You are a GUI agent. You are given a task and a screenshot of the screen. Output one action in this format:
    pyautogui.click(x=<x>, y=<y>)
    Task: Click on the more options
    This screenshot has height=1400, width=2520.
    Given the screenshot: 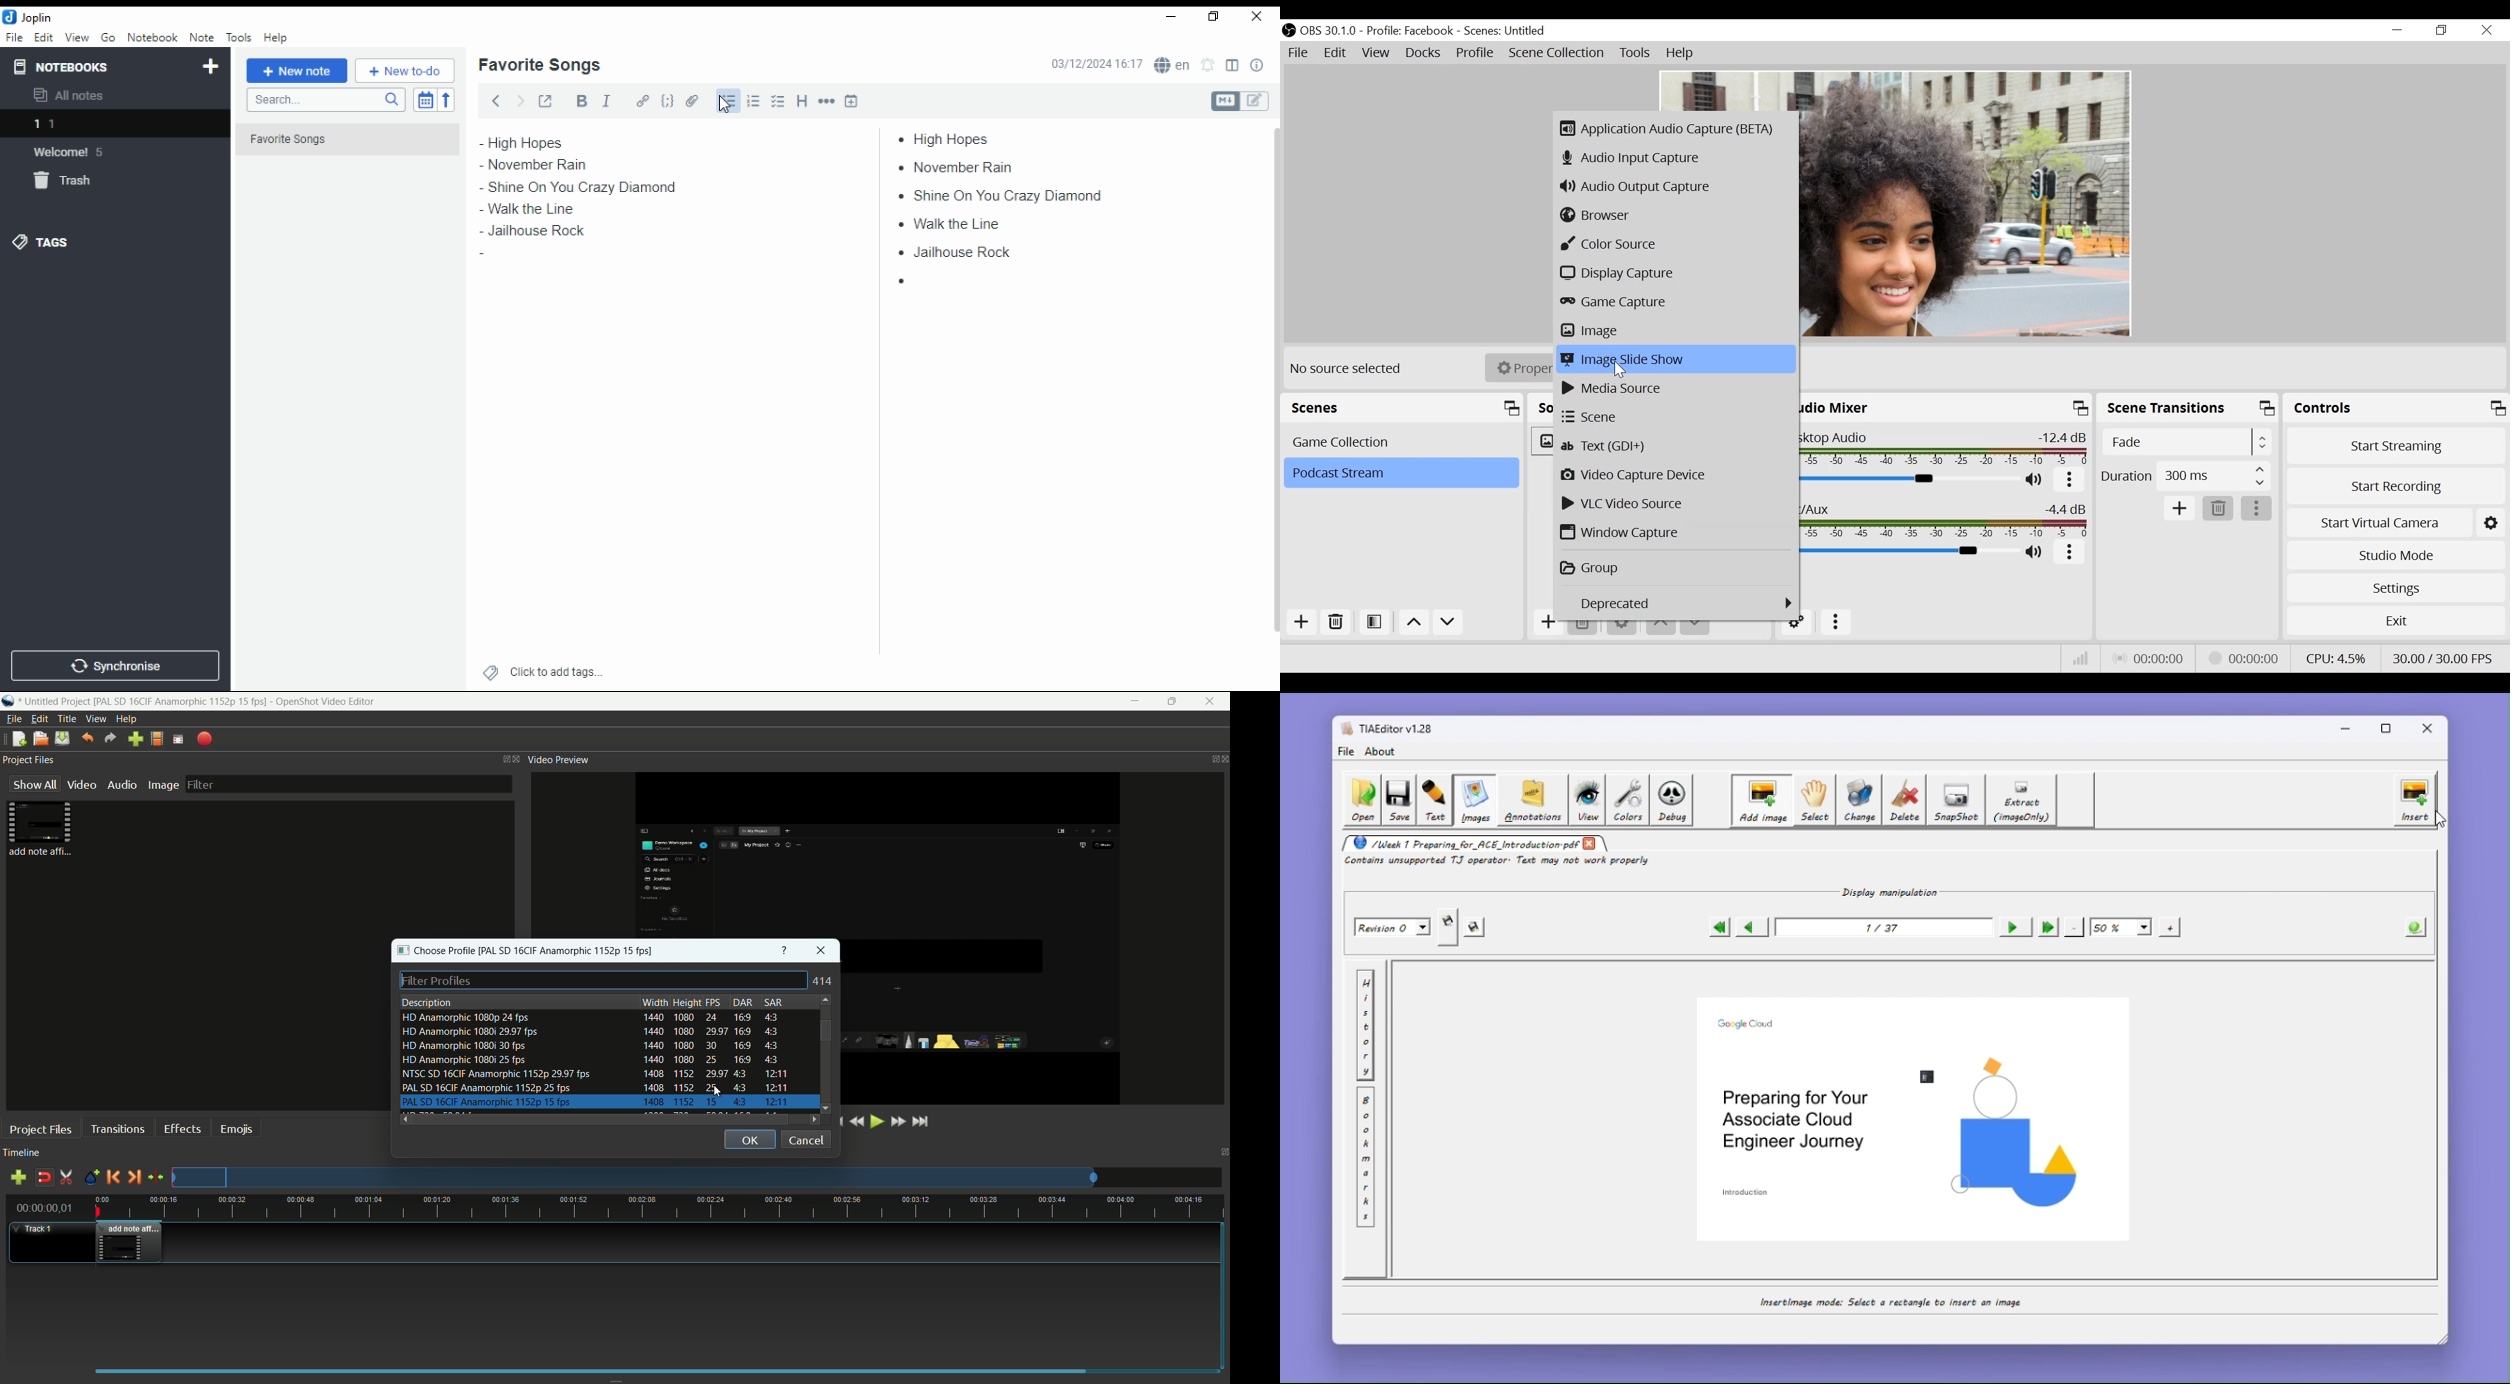 What is the action you would take?
    pyautogui.click(x=2258, y=509)
    